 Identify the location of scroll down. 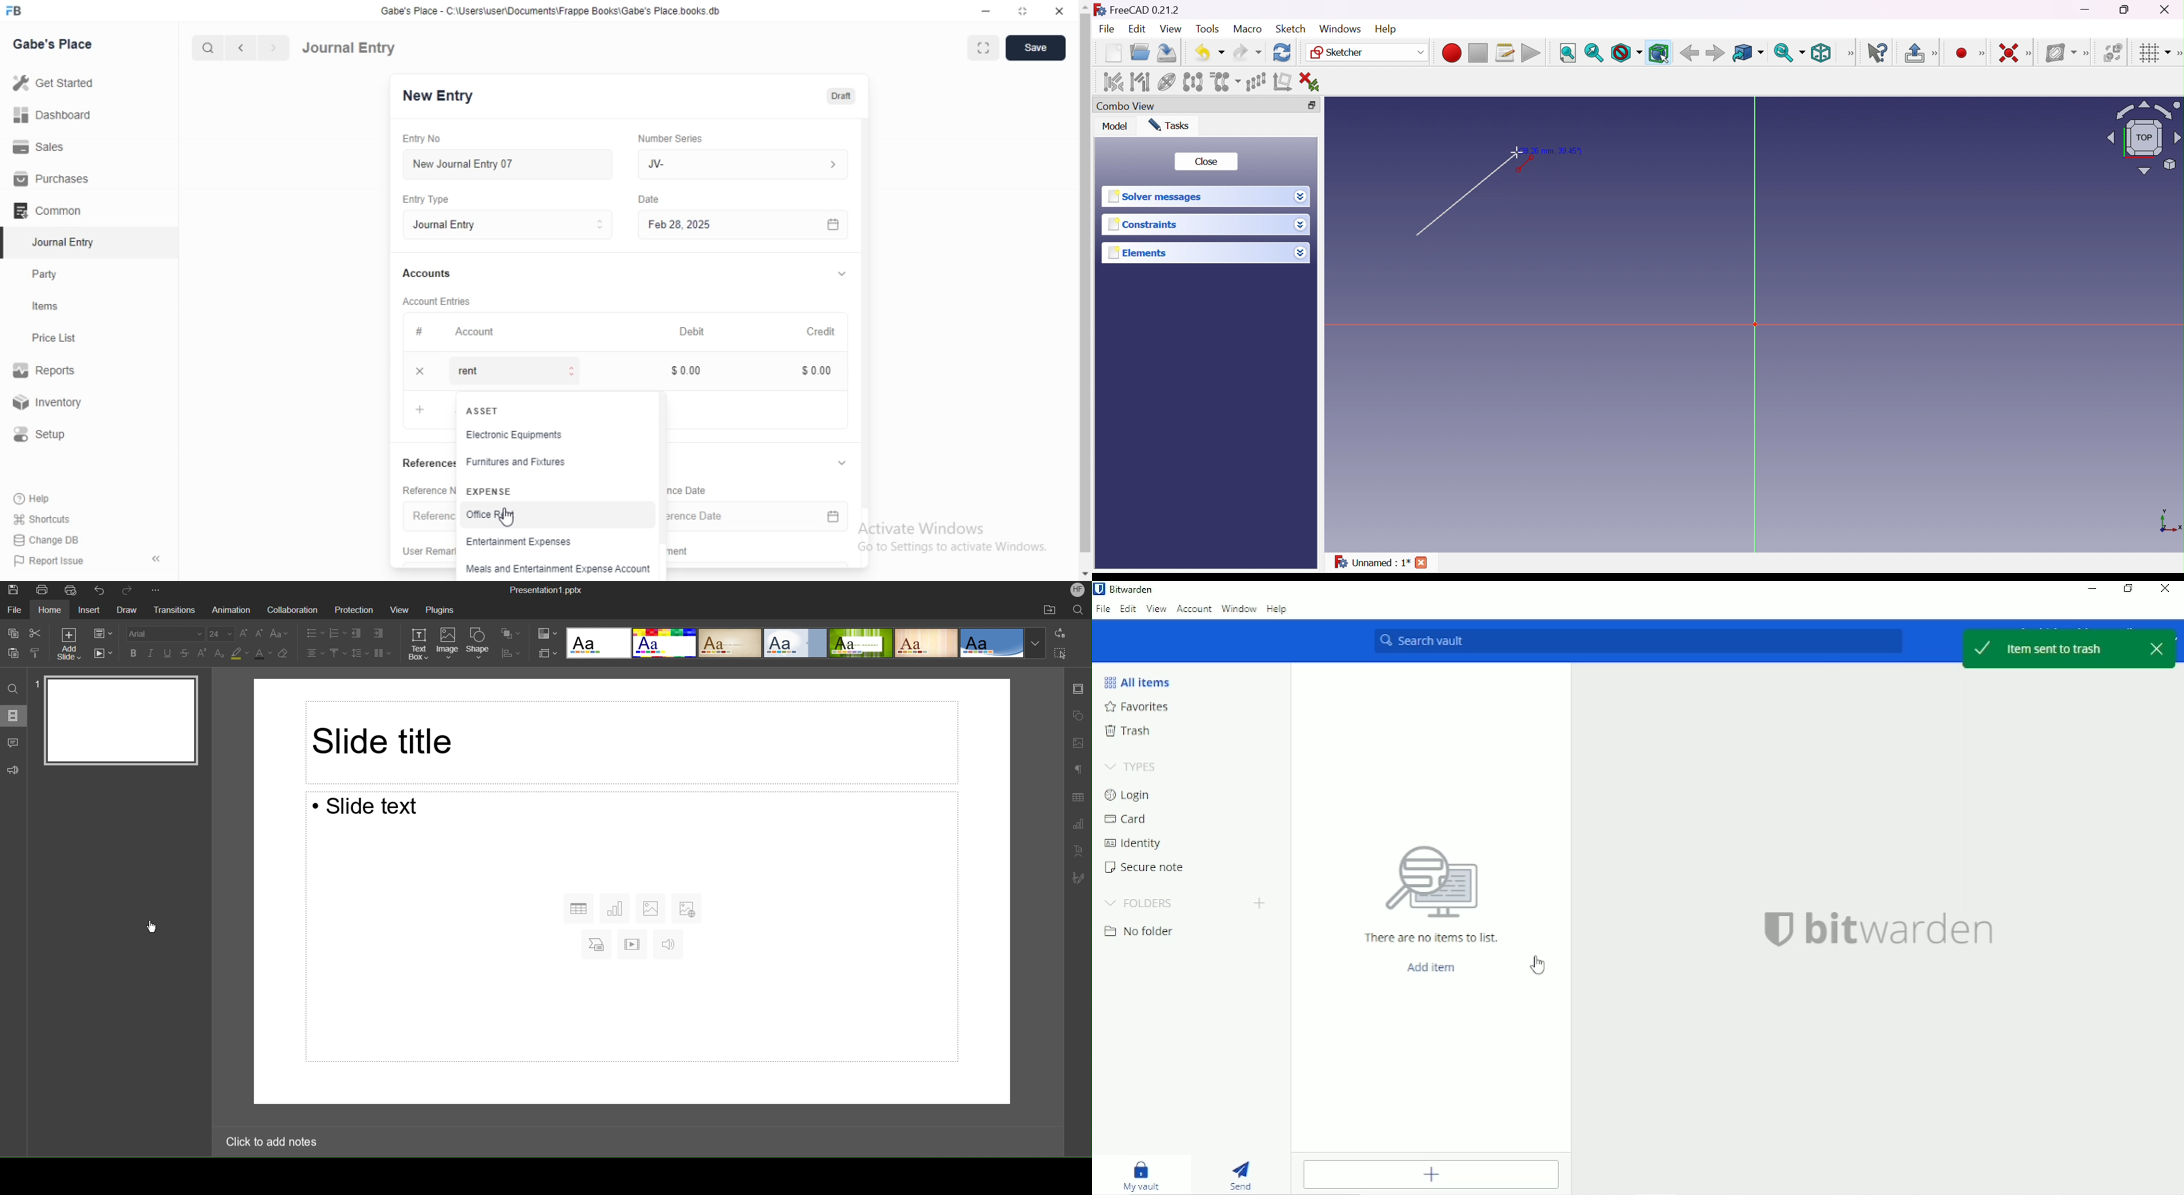
(1291, 682).